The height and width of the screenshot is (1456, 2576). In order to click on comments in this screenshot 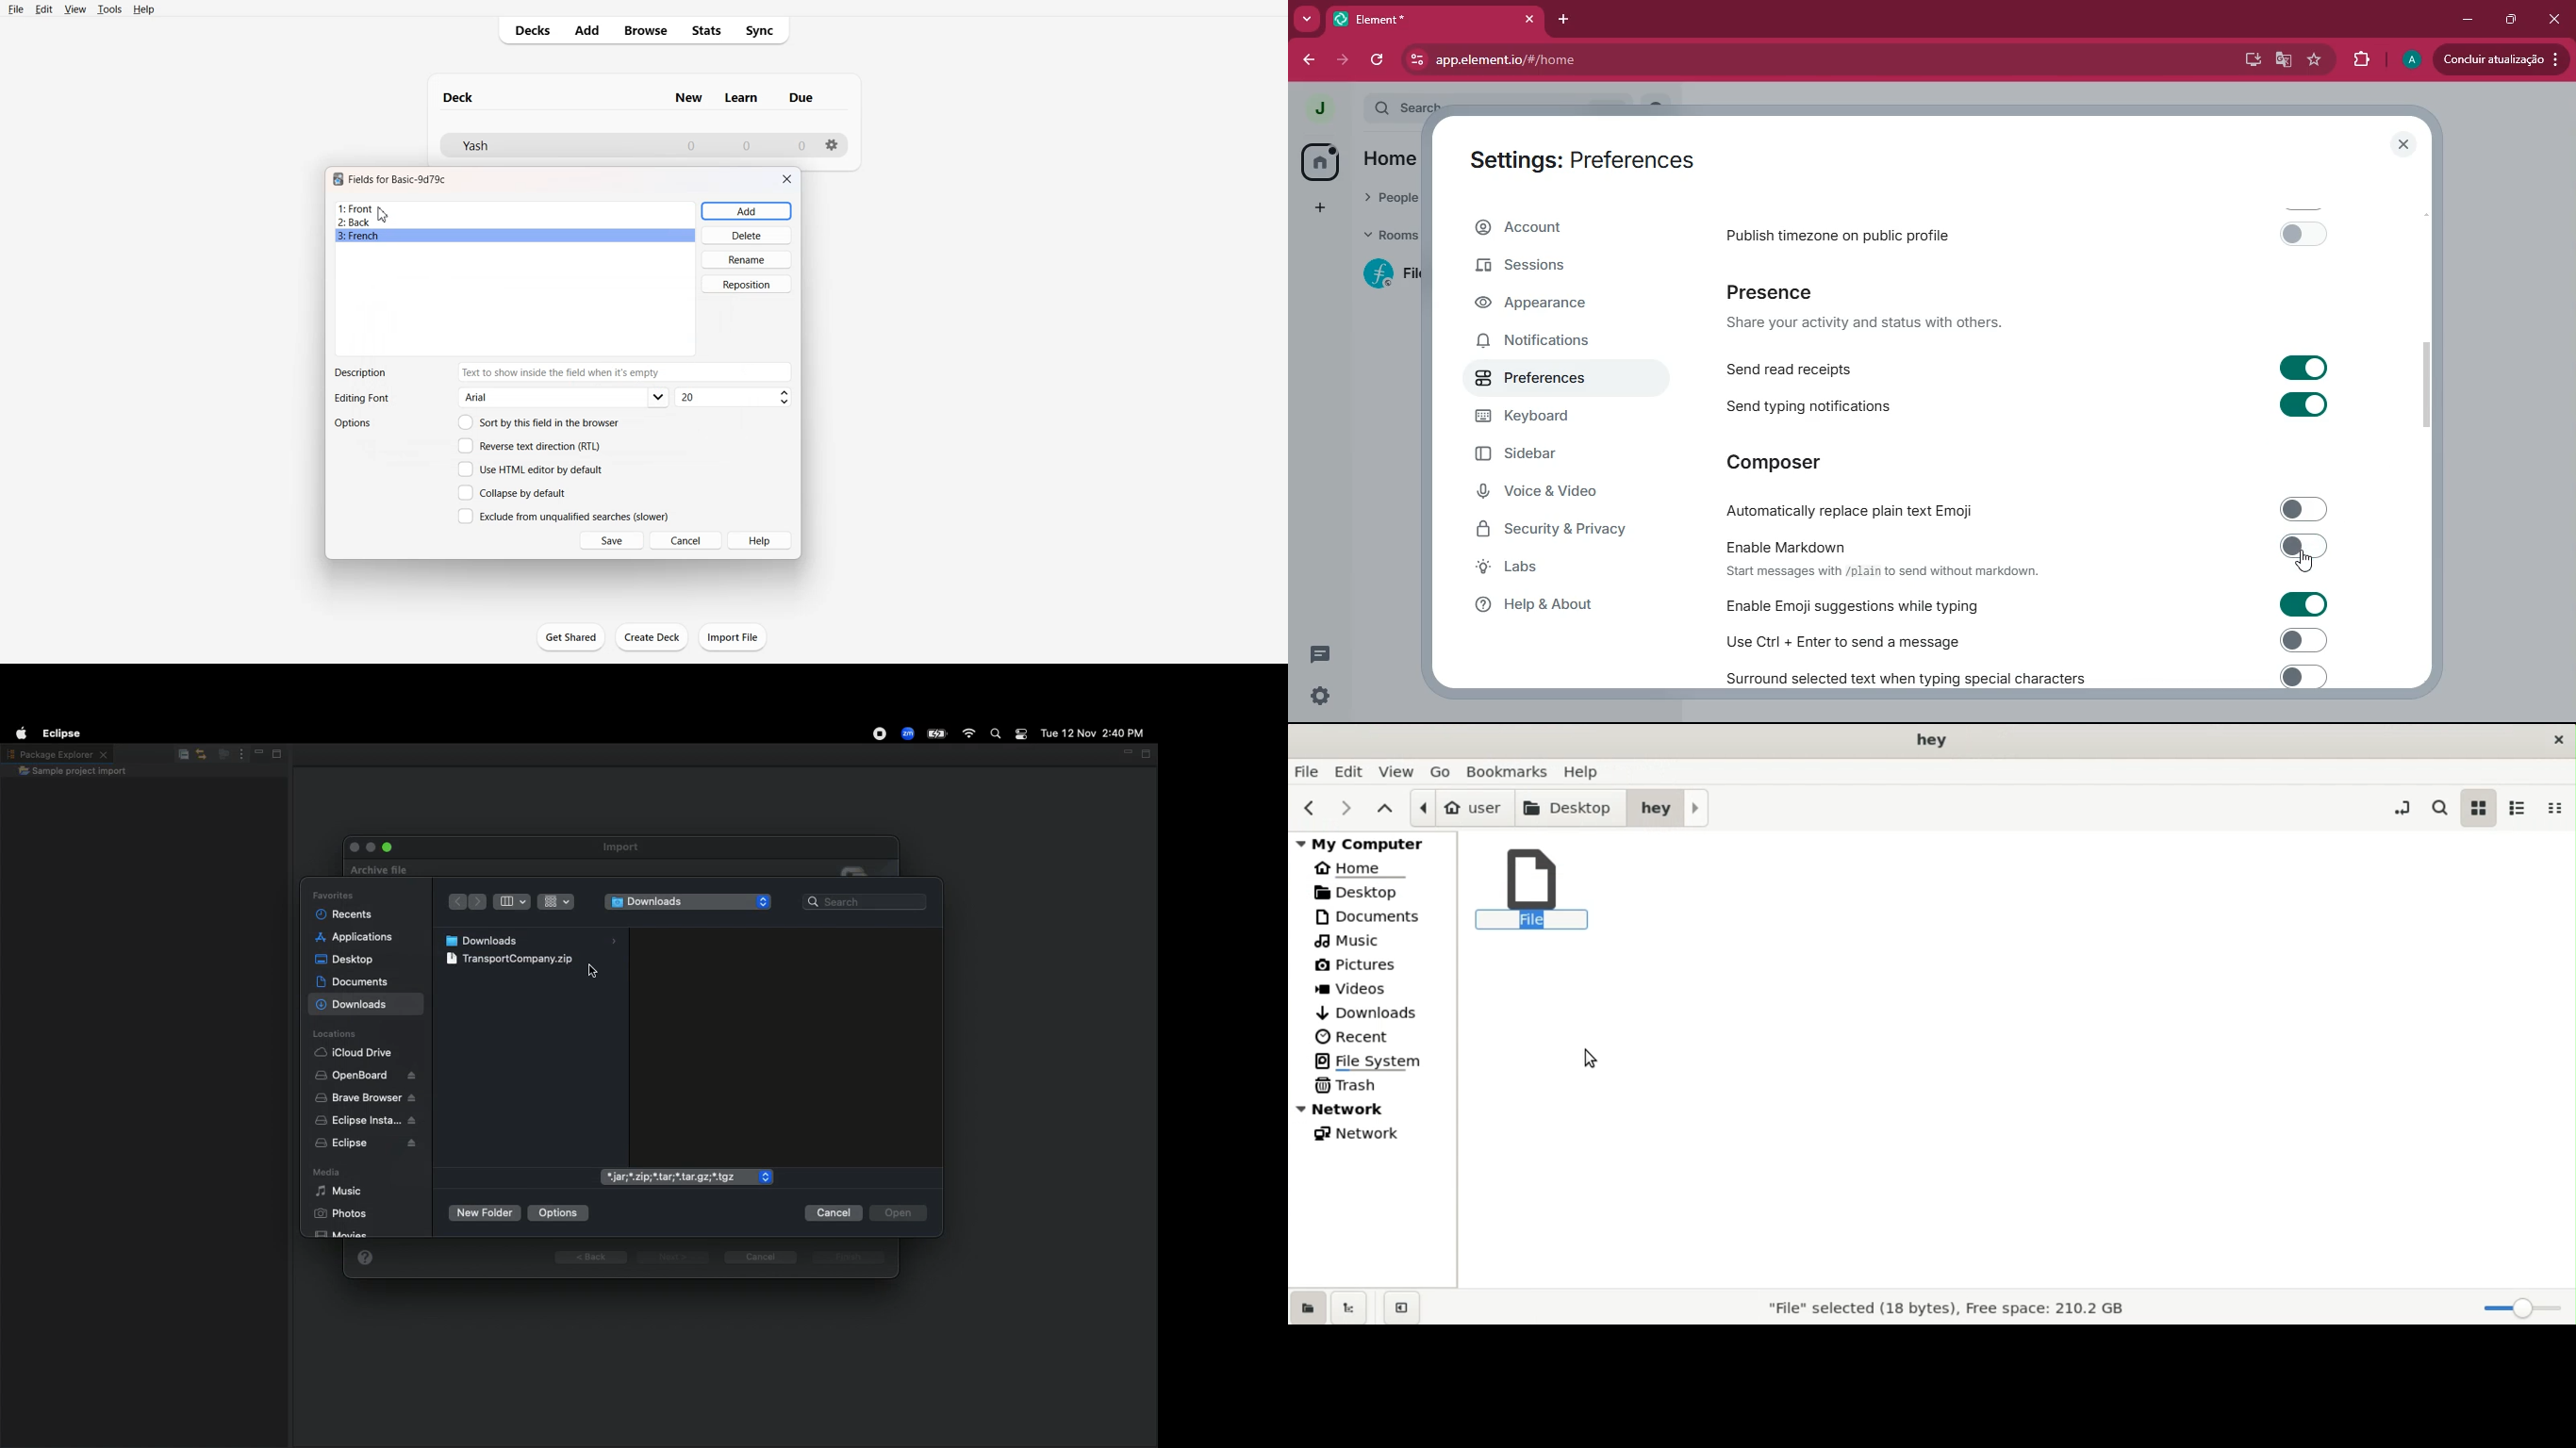, I will do `click(1316, 654)`.